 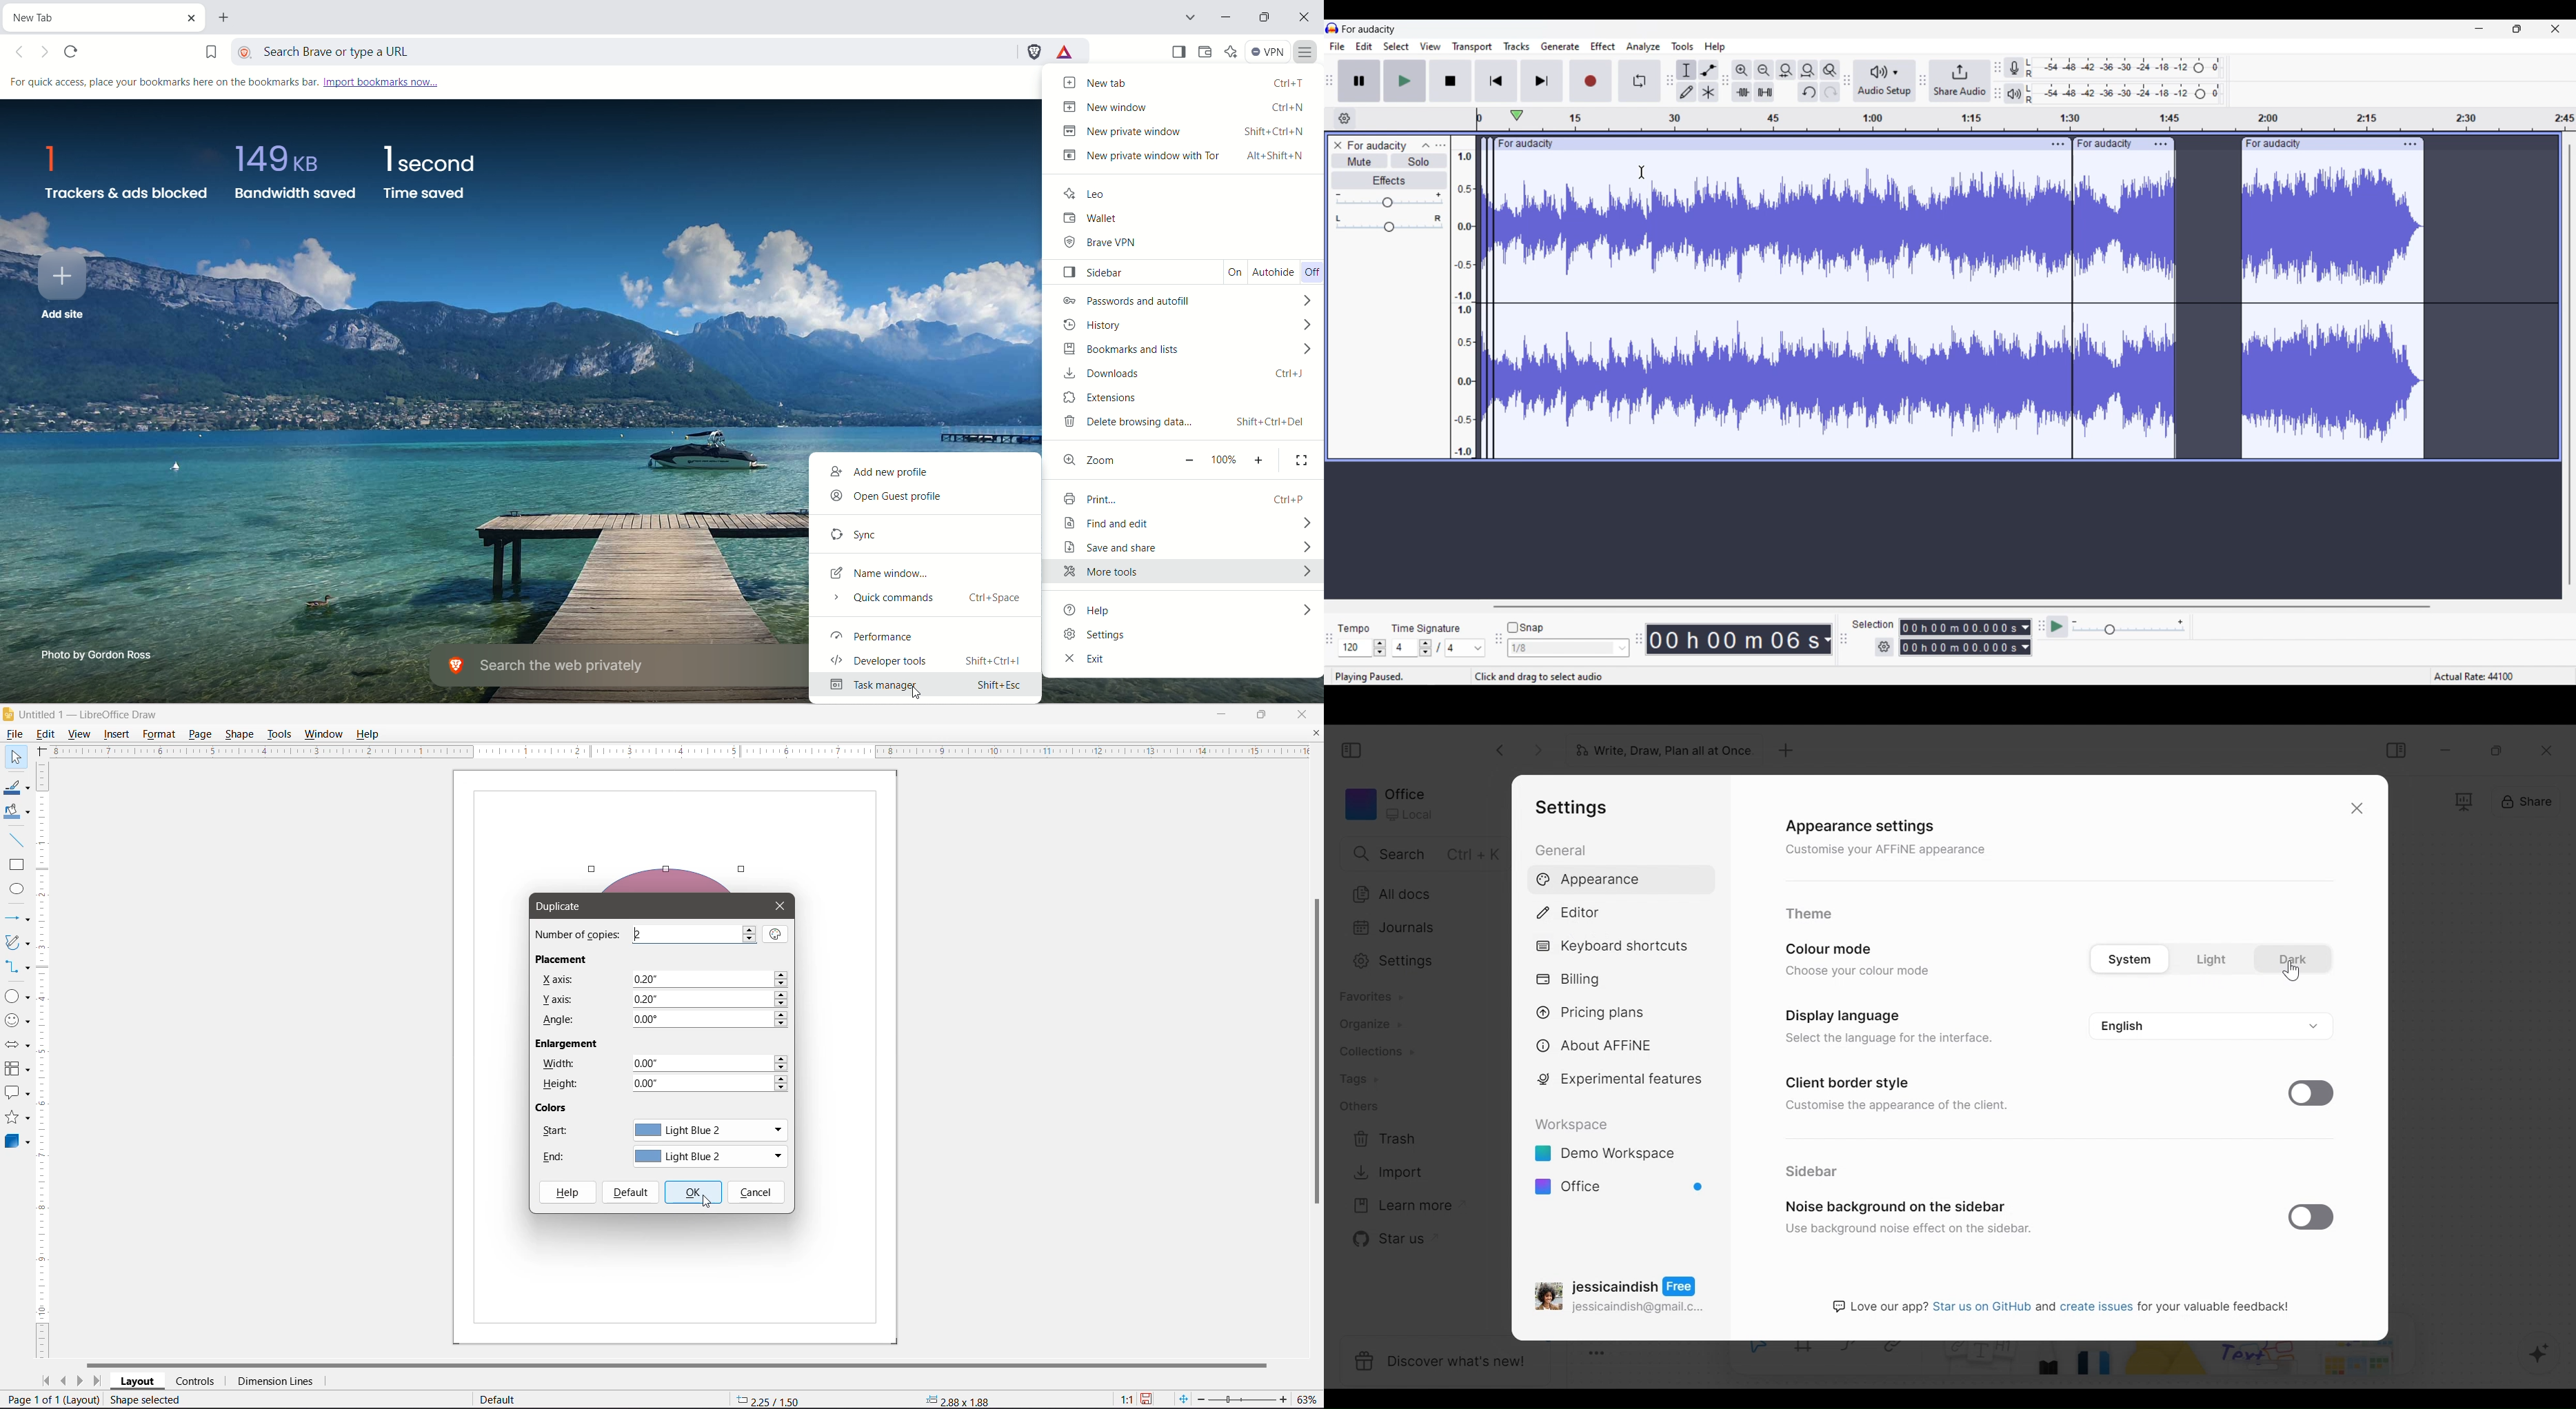 What do you see at coordinates (1808, 70) in the screenshot?
I see `fit project to width` at bounding box center [1808, 70].